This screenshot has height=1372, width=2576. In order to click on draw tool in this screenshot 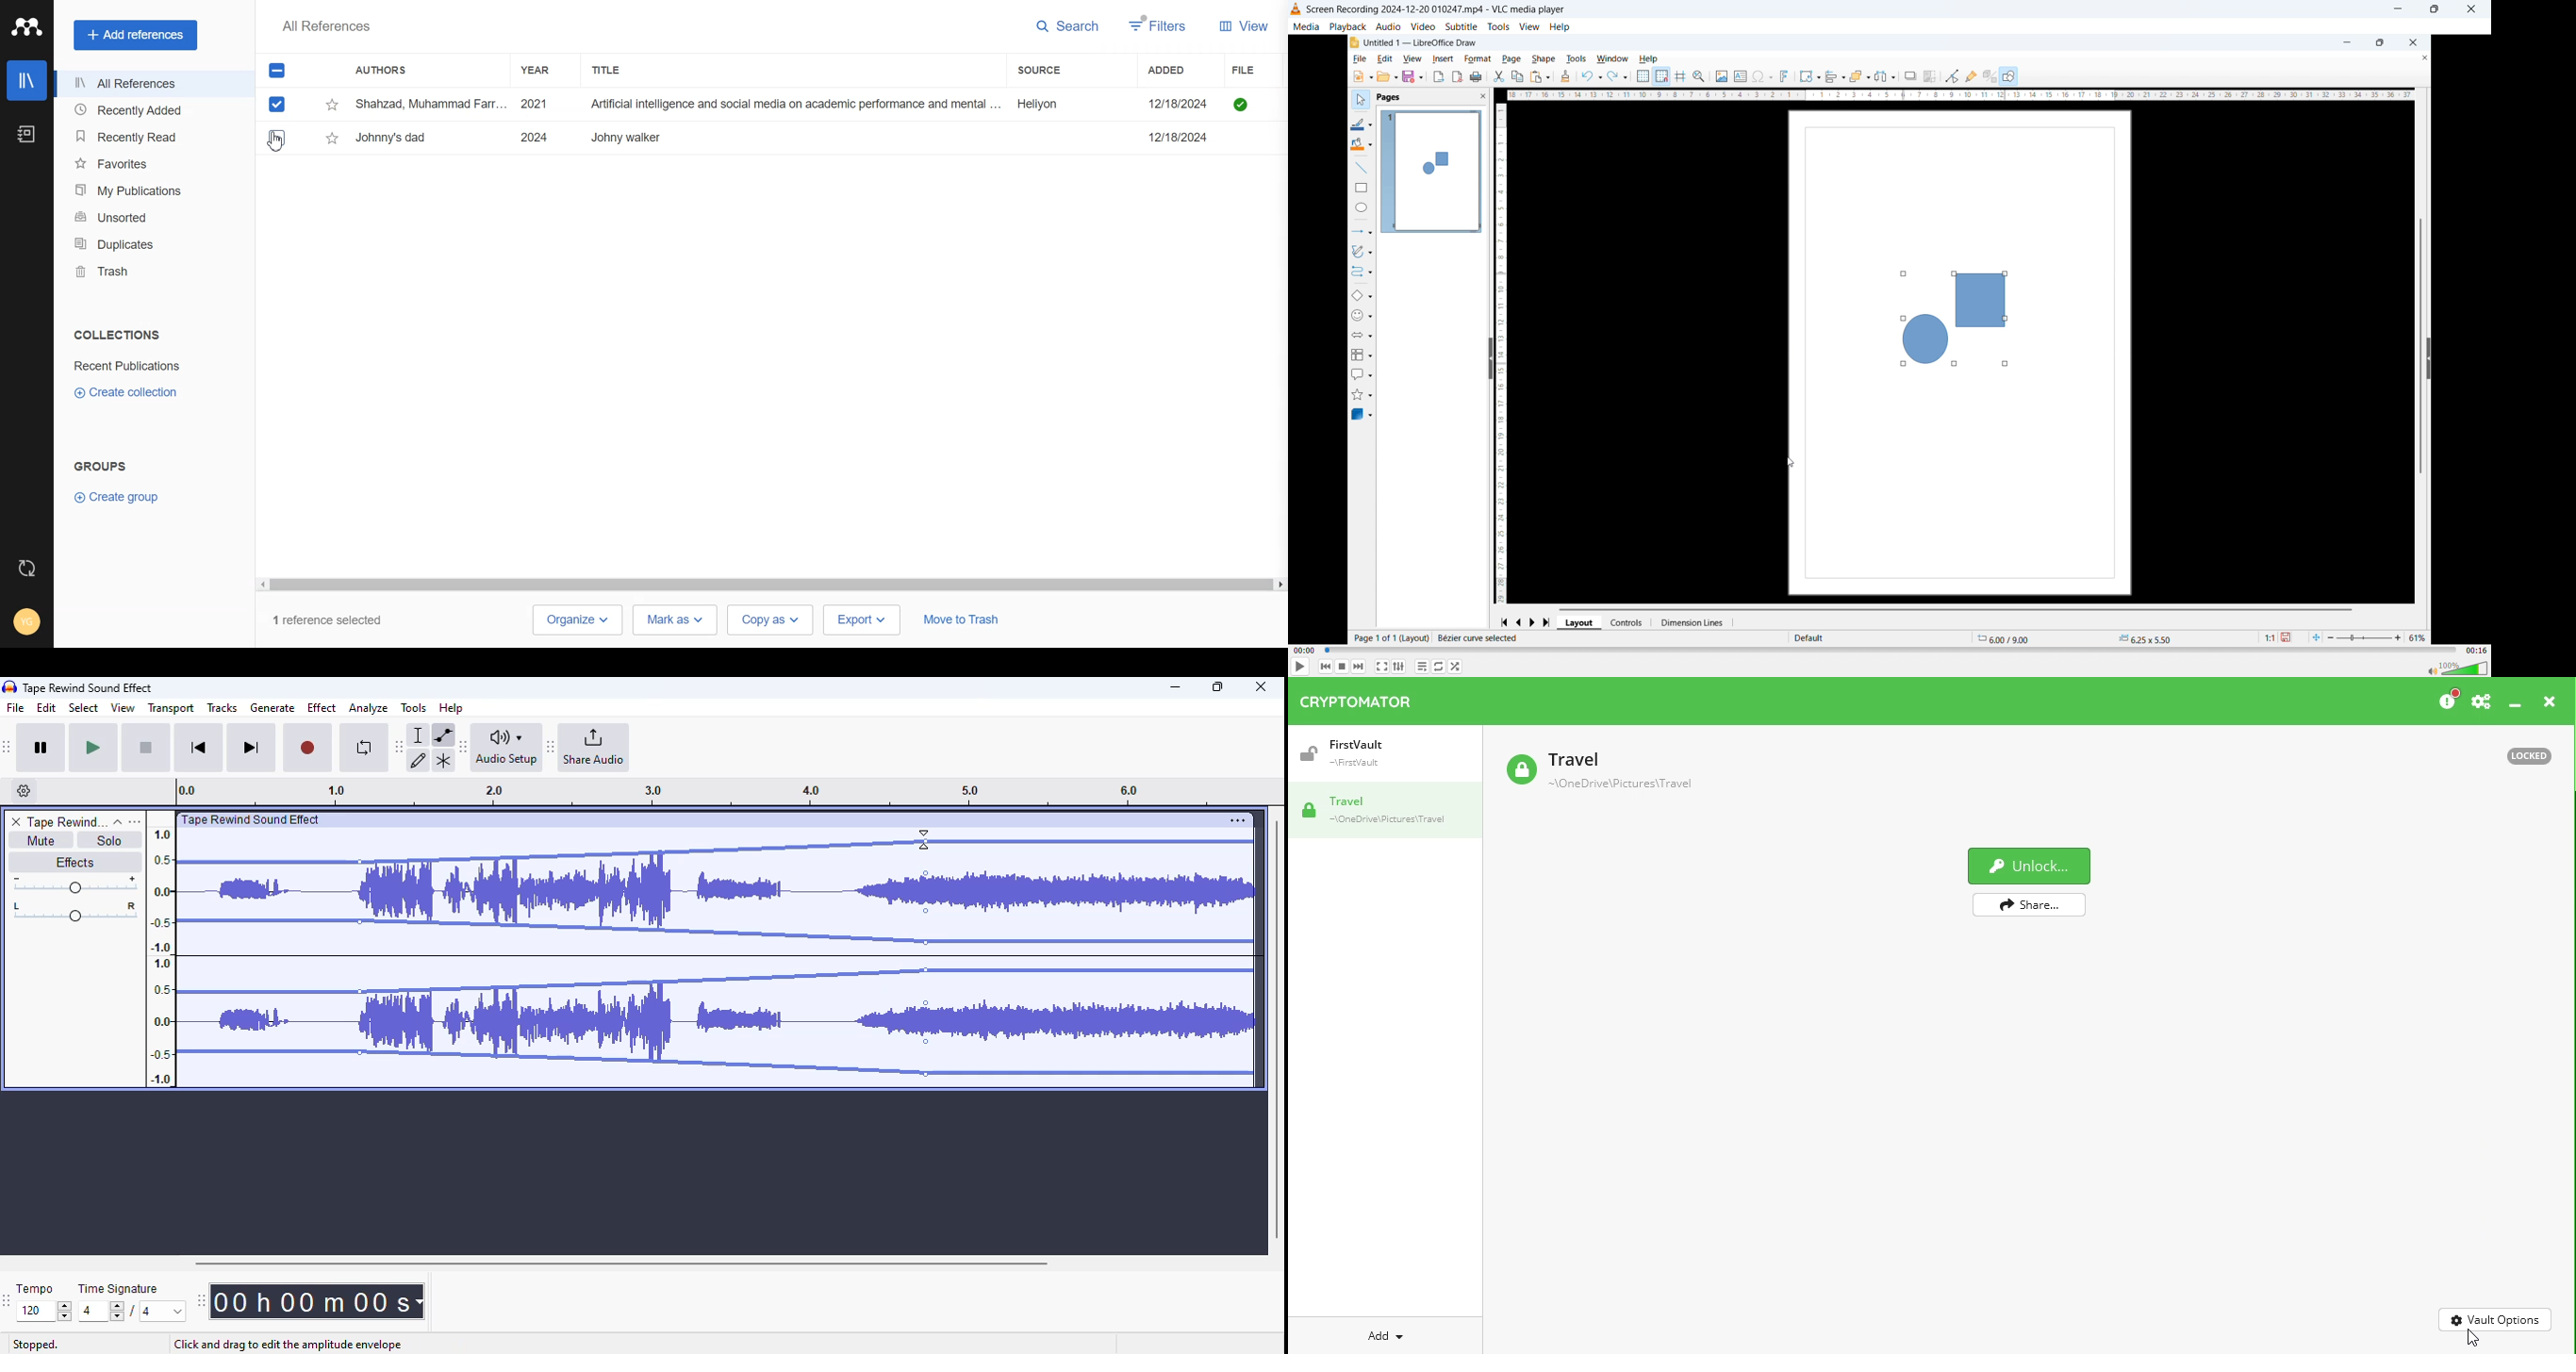, I will do `click(419, 760)`.